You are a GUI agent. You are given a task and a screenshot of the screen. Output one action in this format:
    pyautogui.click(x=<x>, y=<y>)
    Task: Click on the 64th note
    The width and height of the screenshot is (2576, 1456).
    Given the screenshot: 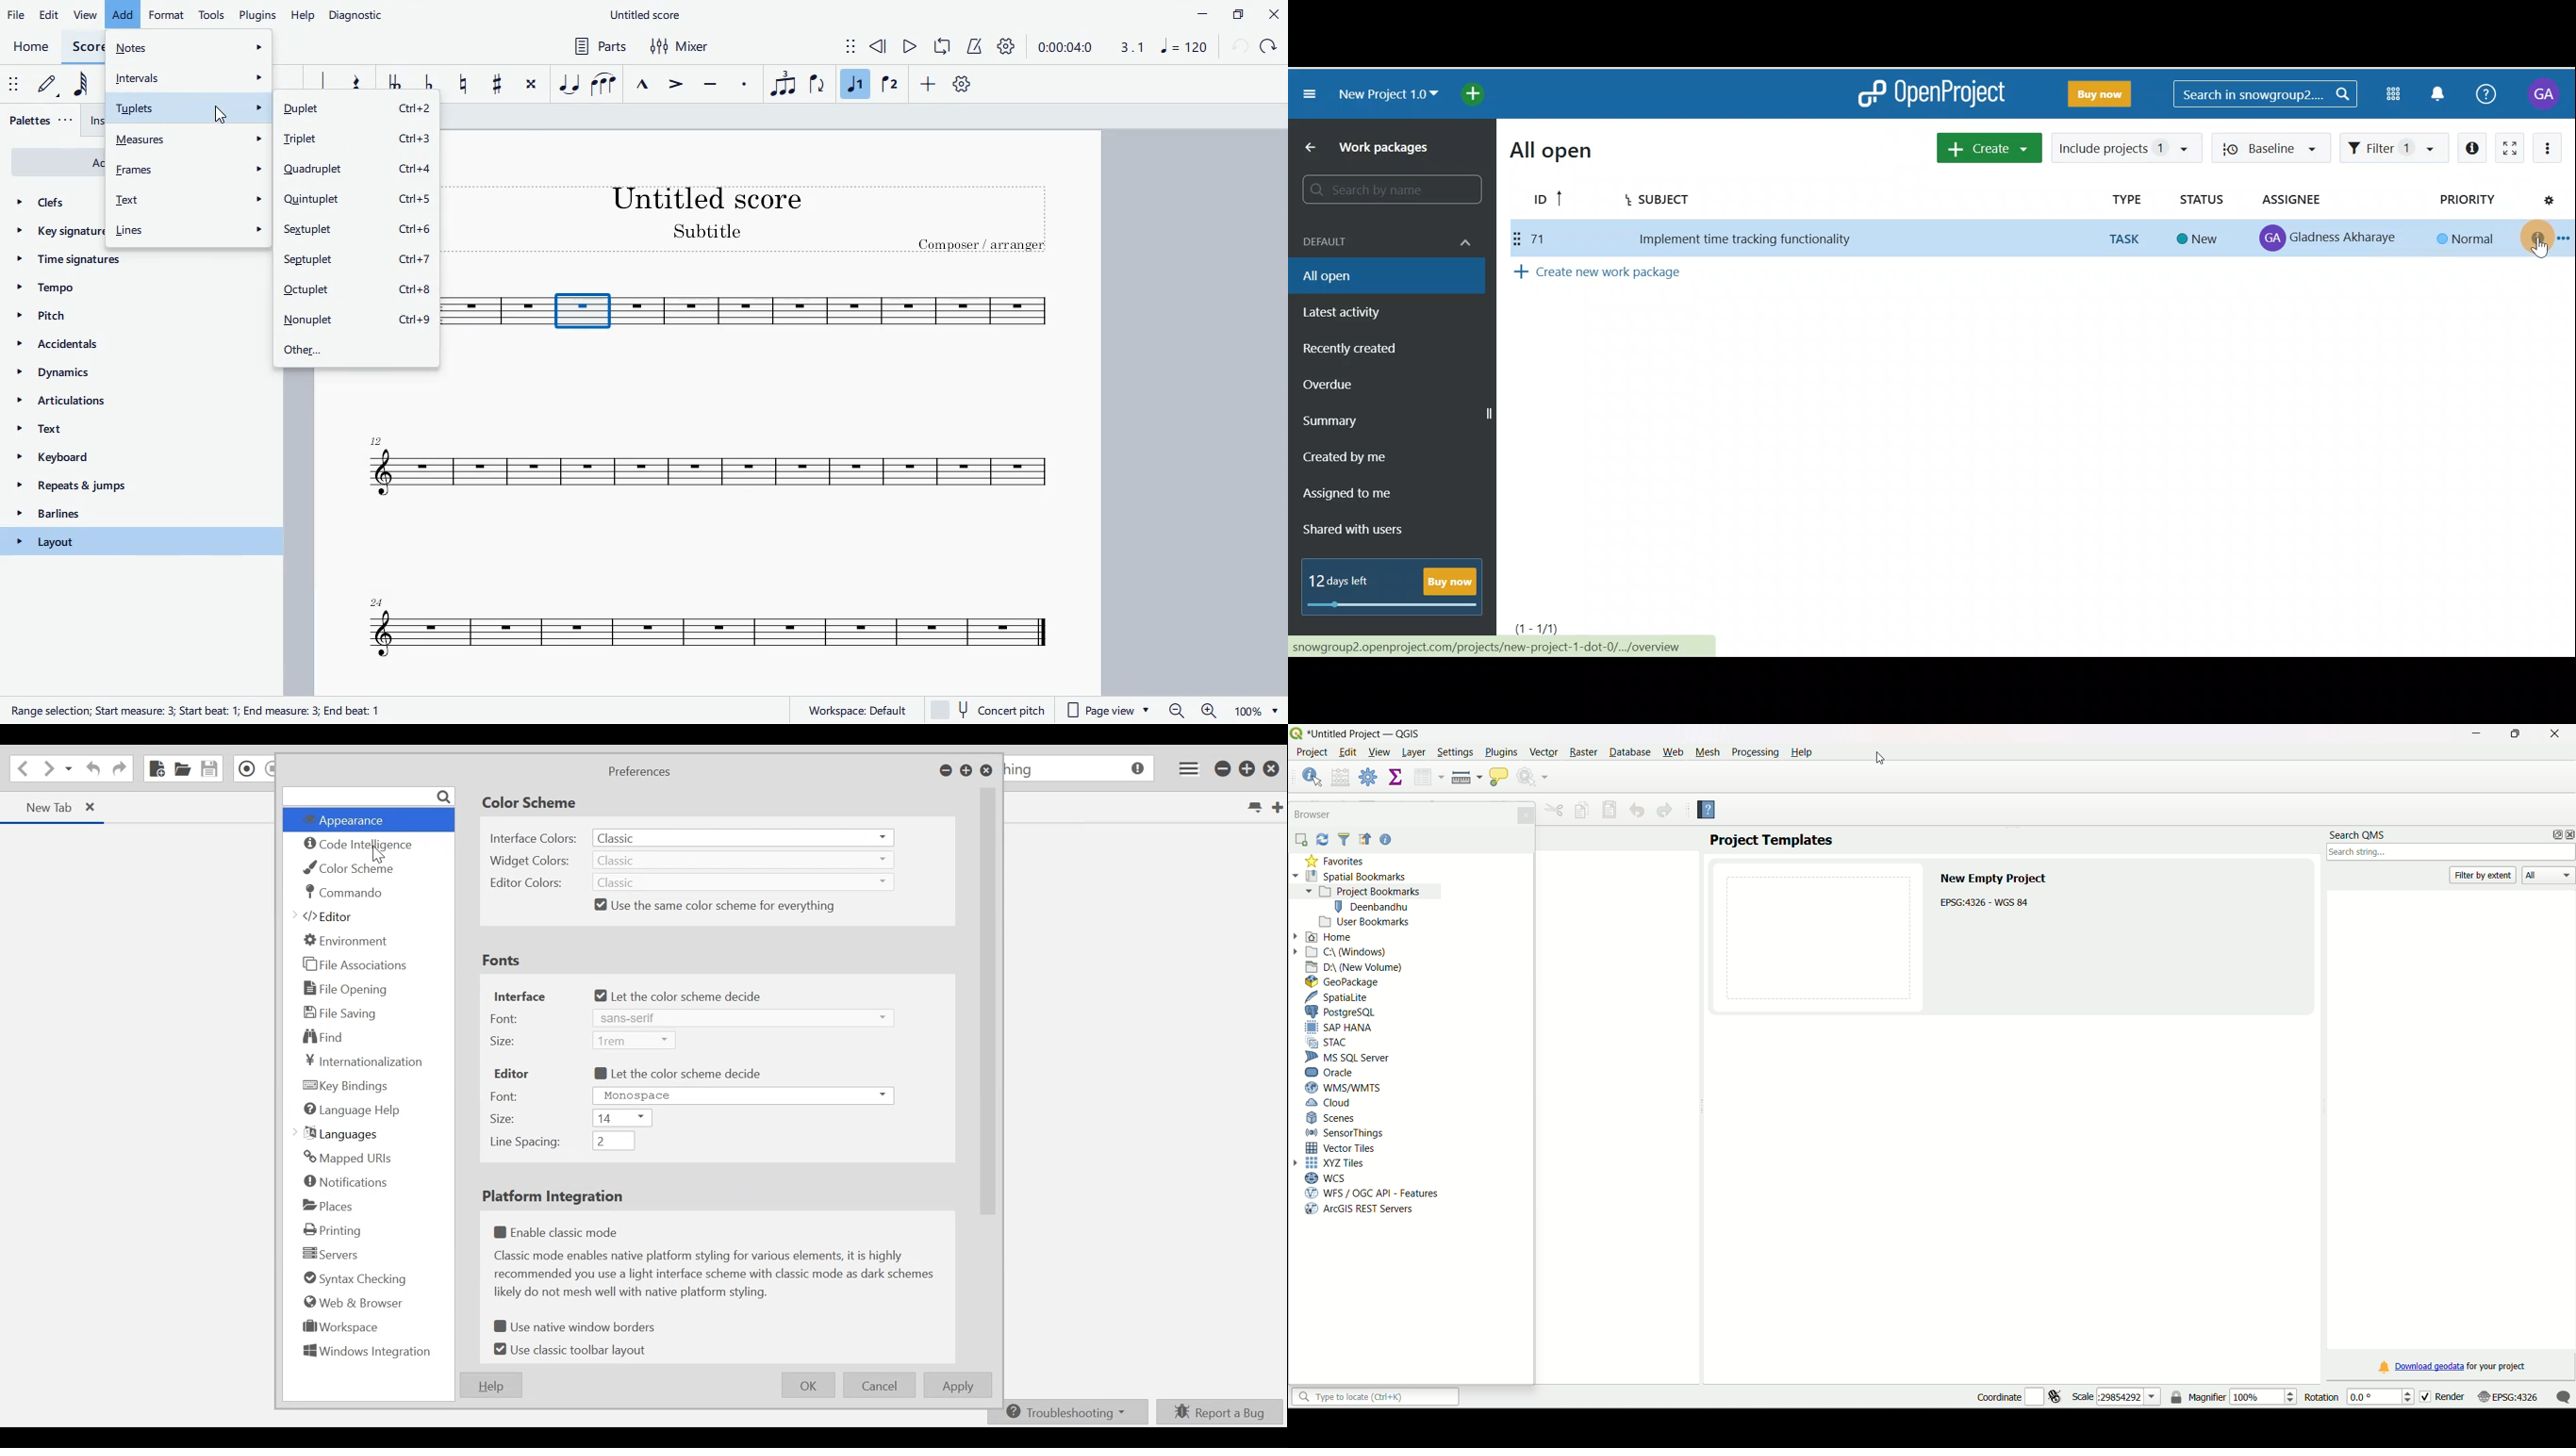 What is the action you would take?
    pyautogui.click(x=86, y=87)
    